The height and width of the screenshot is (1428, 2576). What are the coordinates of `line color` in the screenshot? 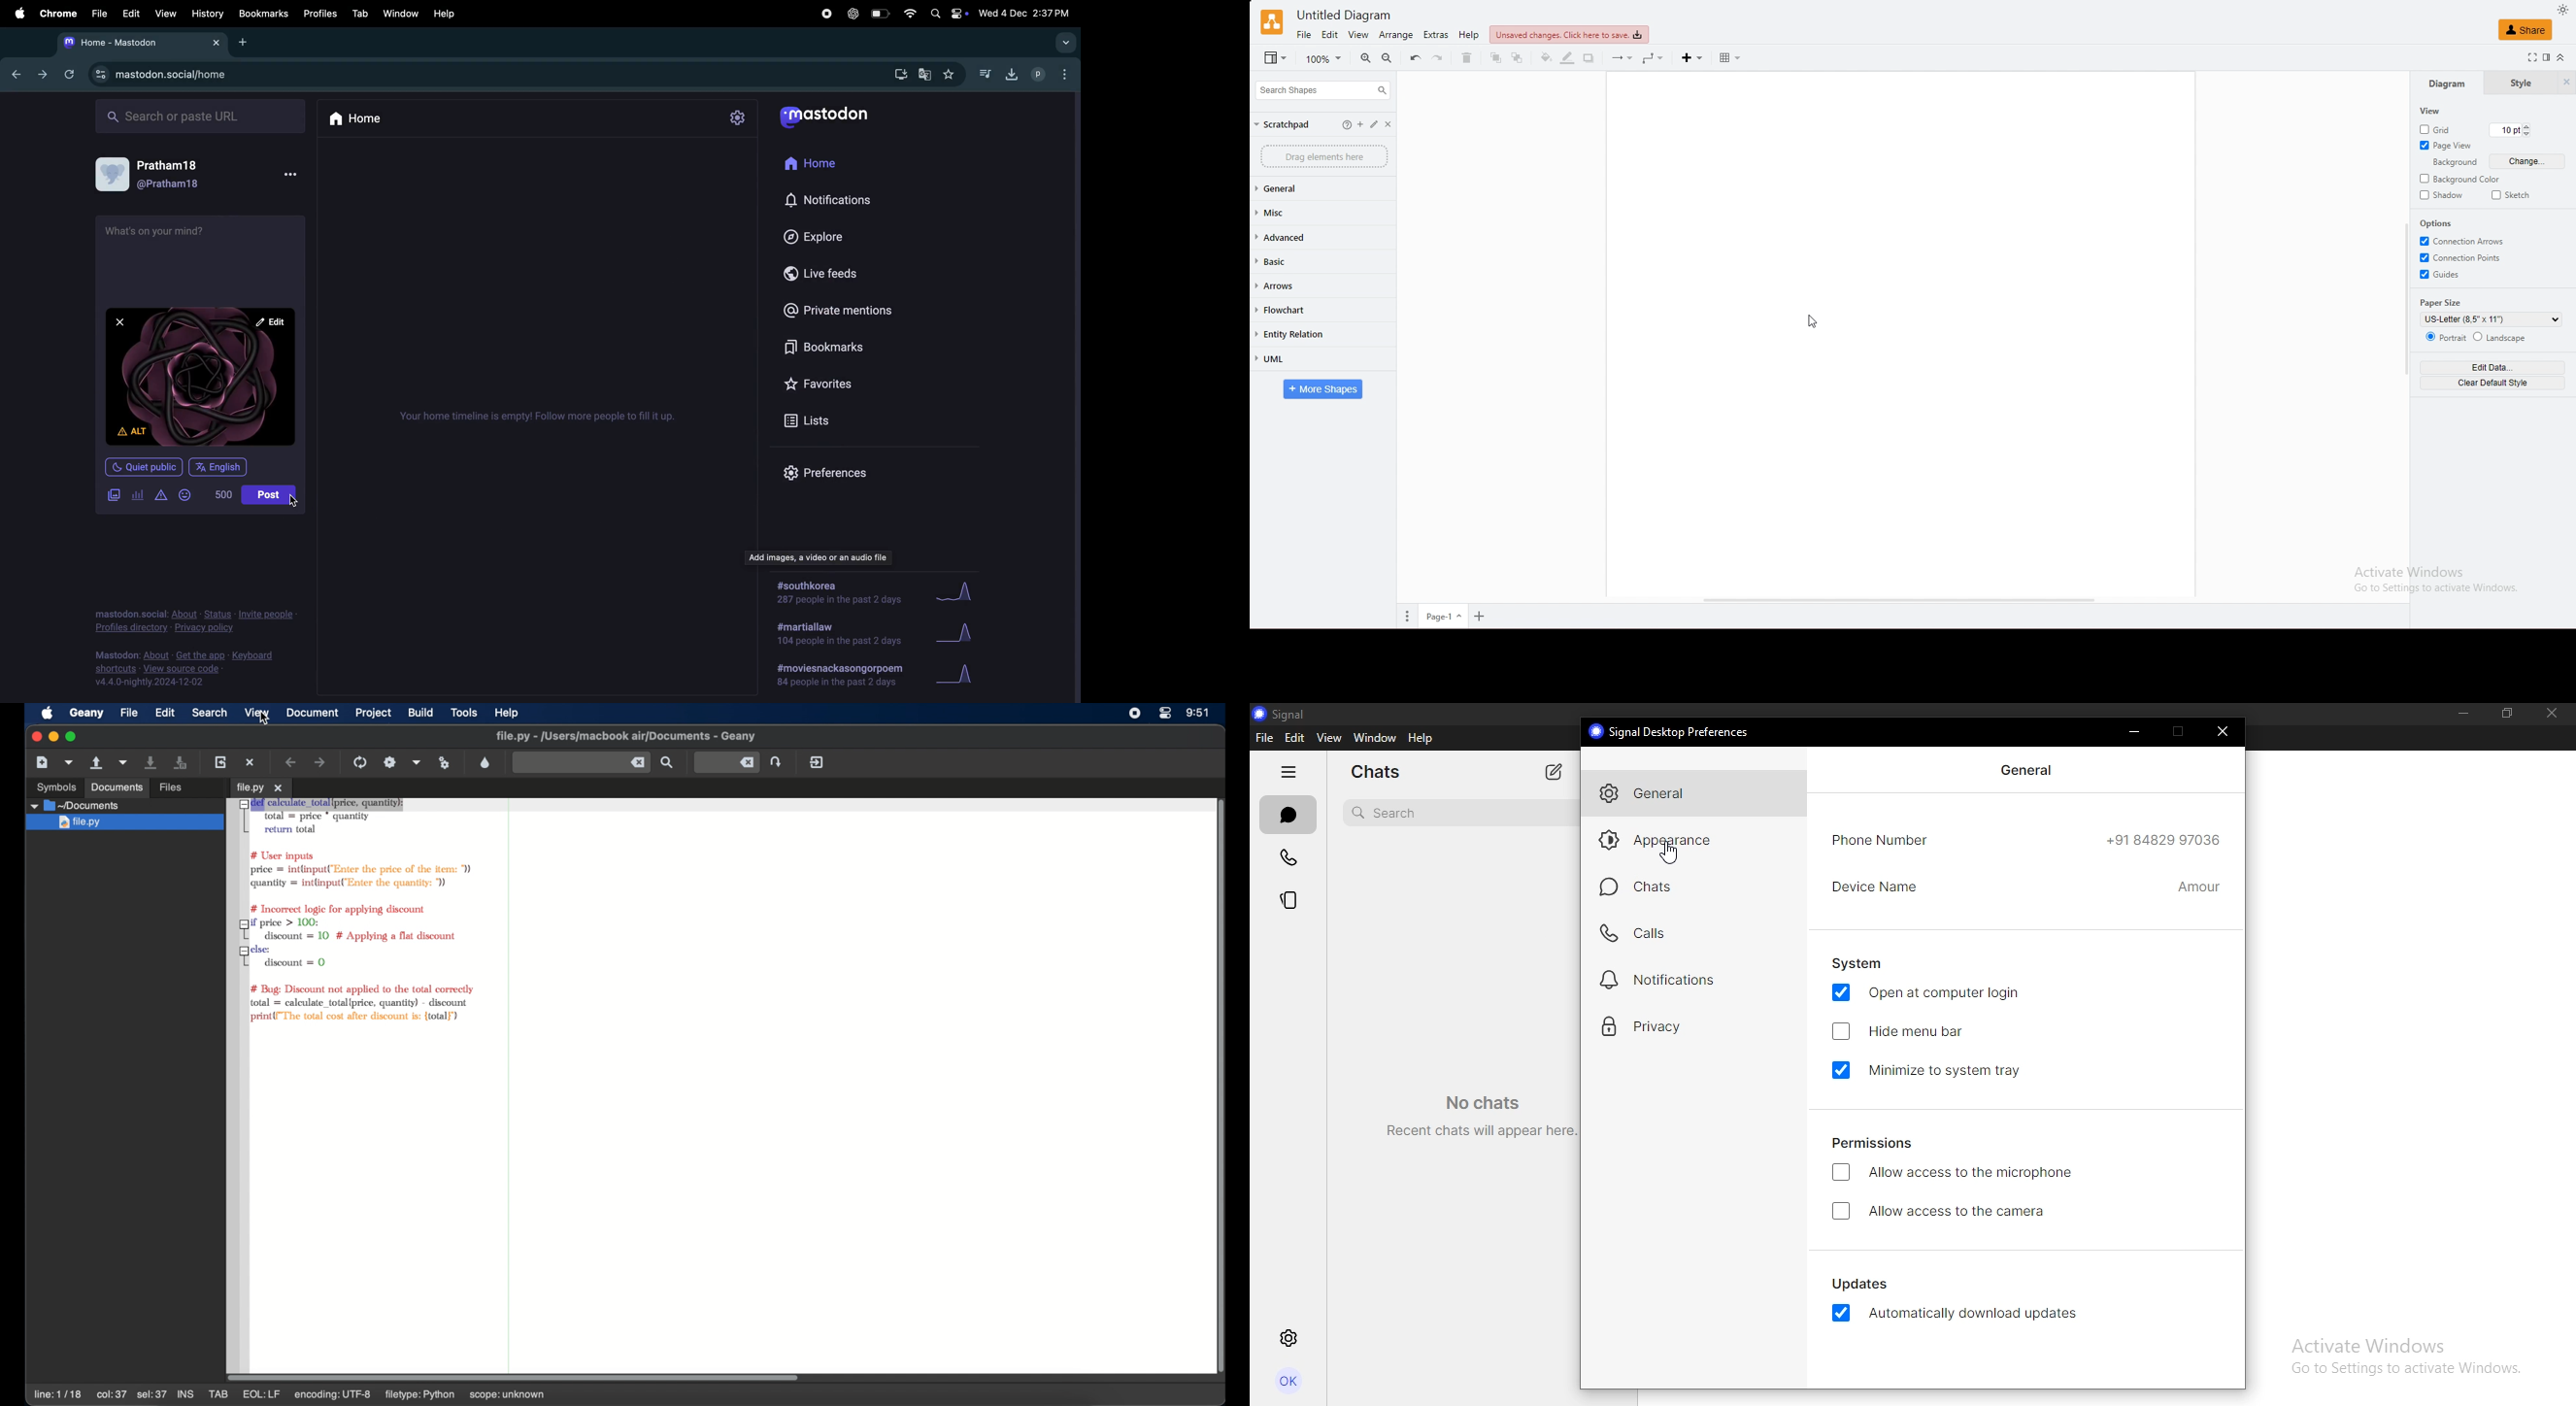 It's located at (1567, 59).